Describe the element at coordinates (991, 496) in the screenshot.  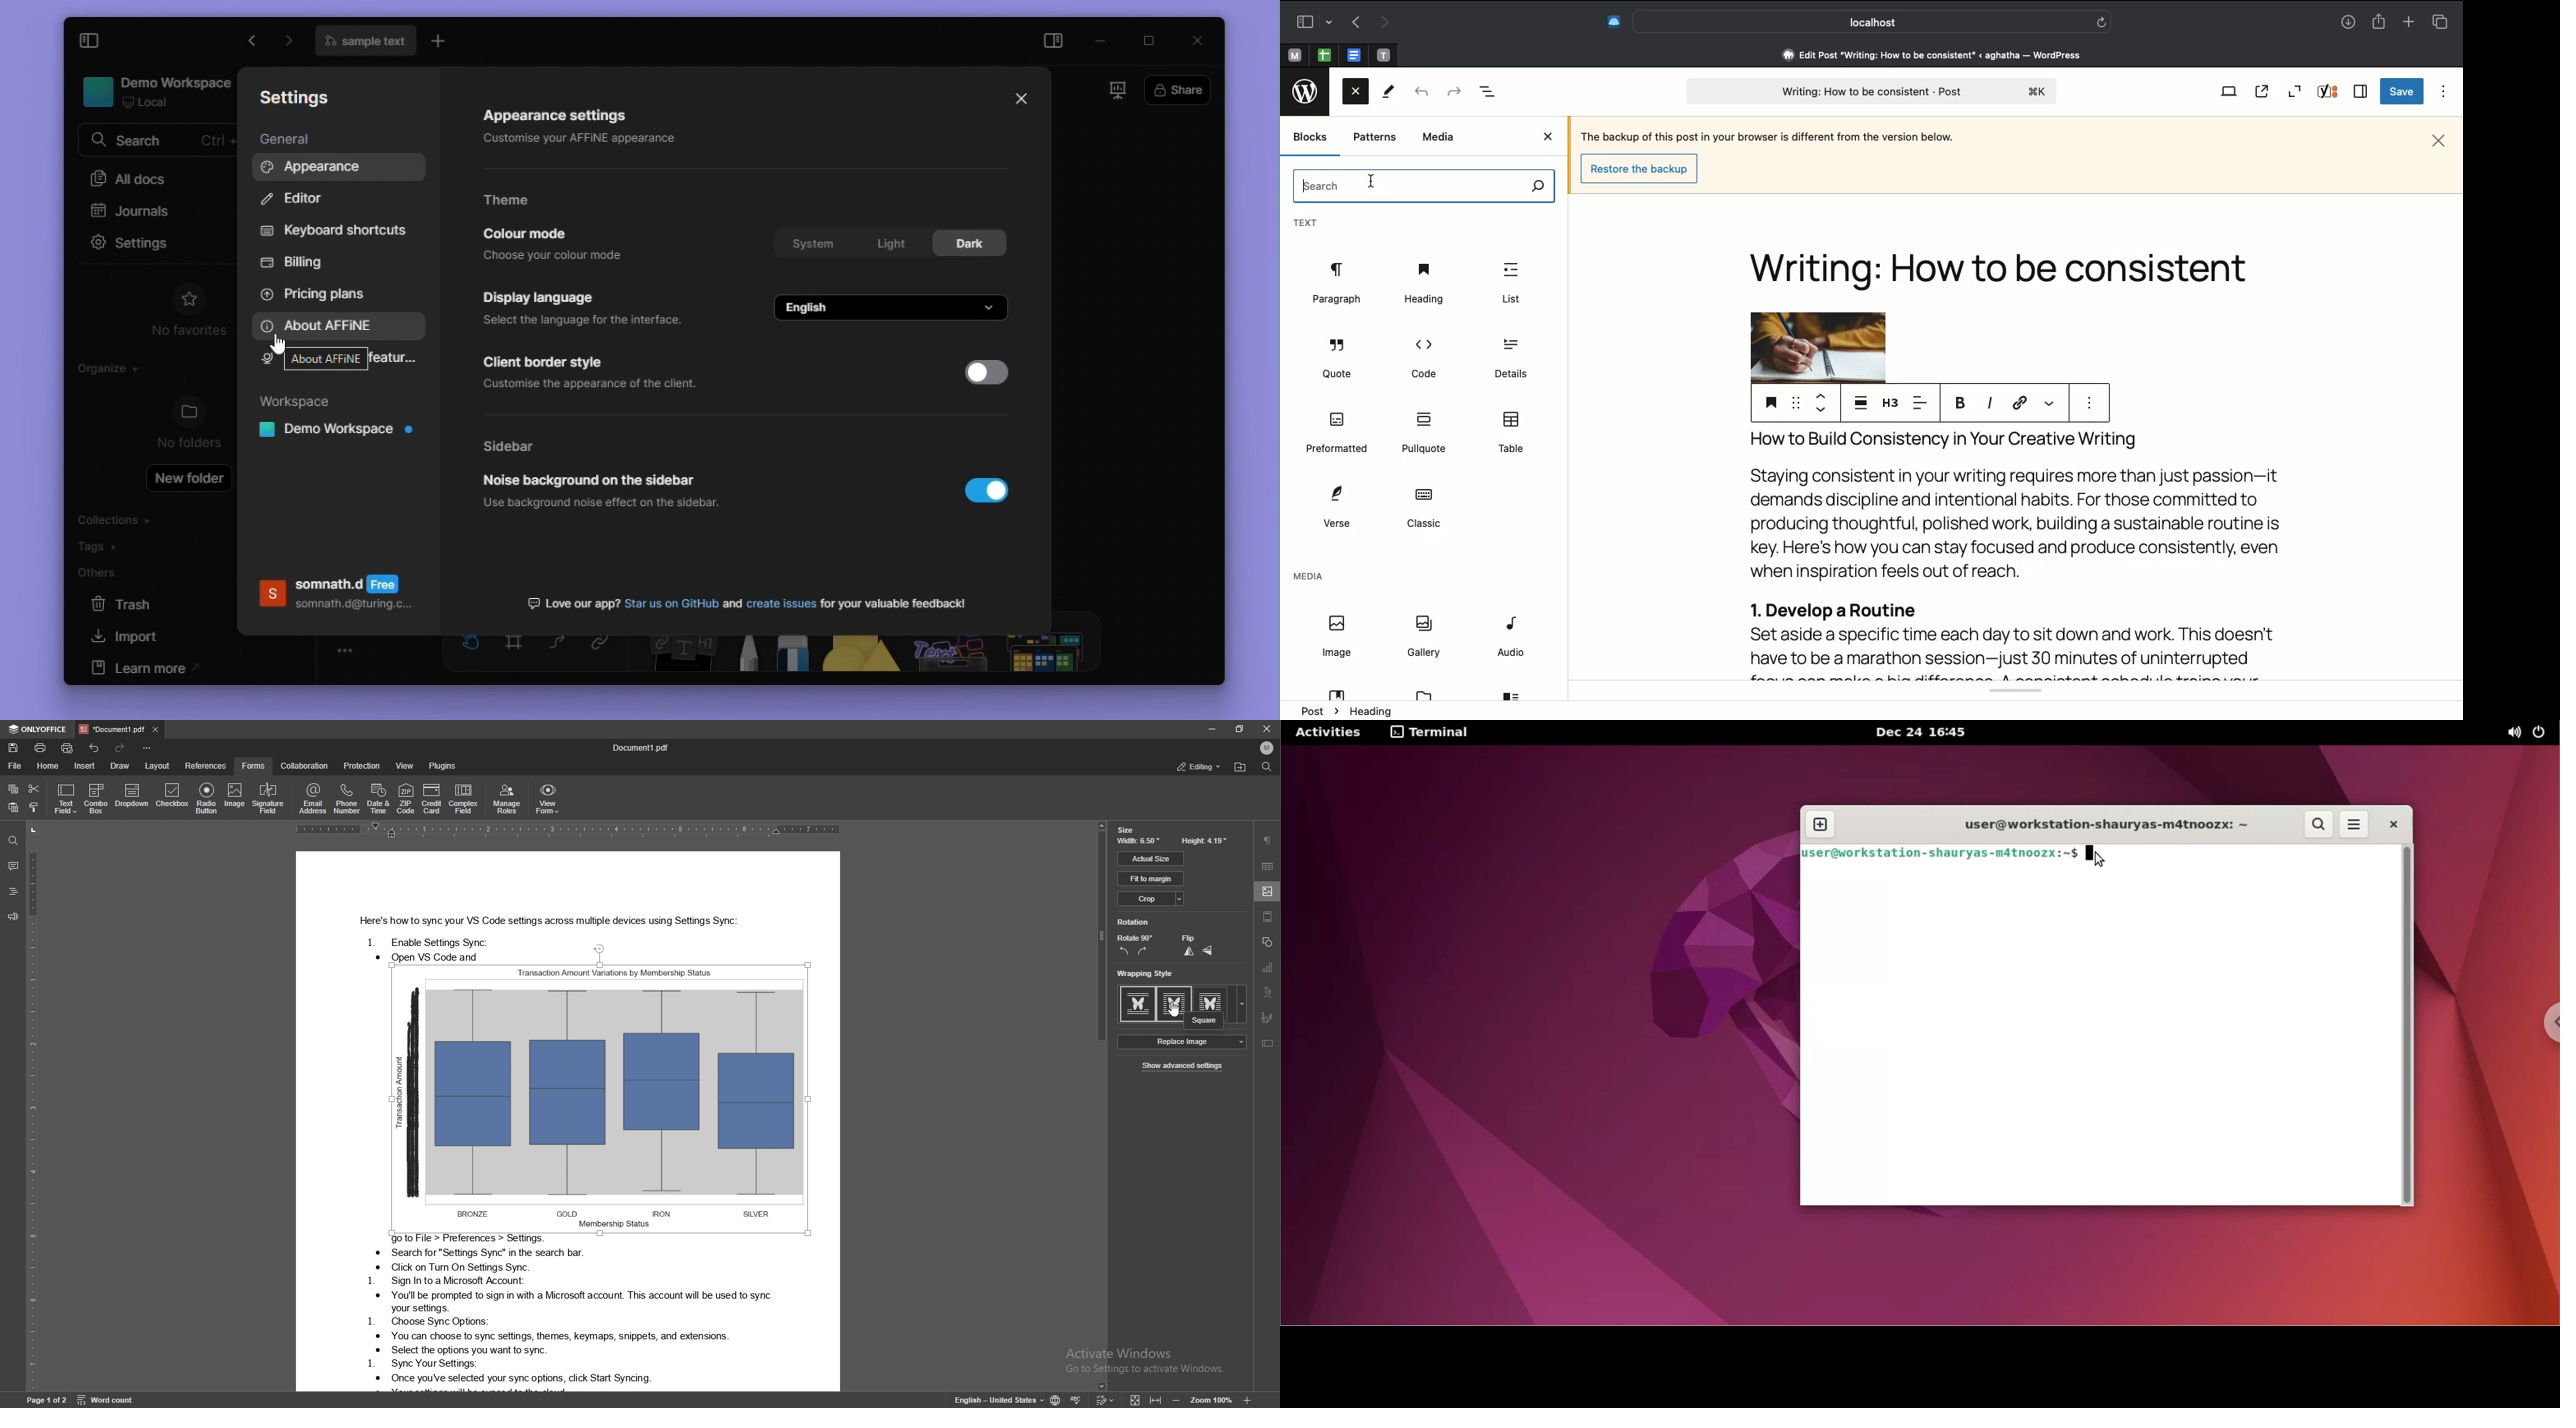
I see `Toggle switch` at that location.